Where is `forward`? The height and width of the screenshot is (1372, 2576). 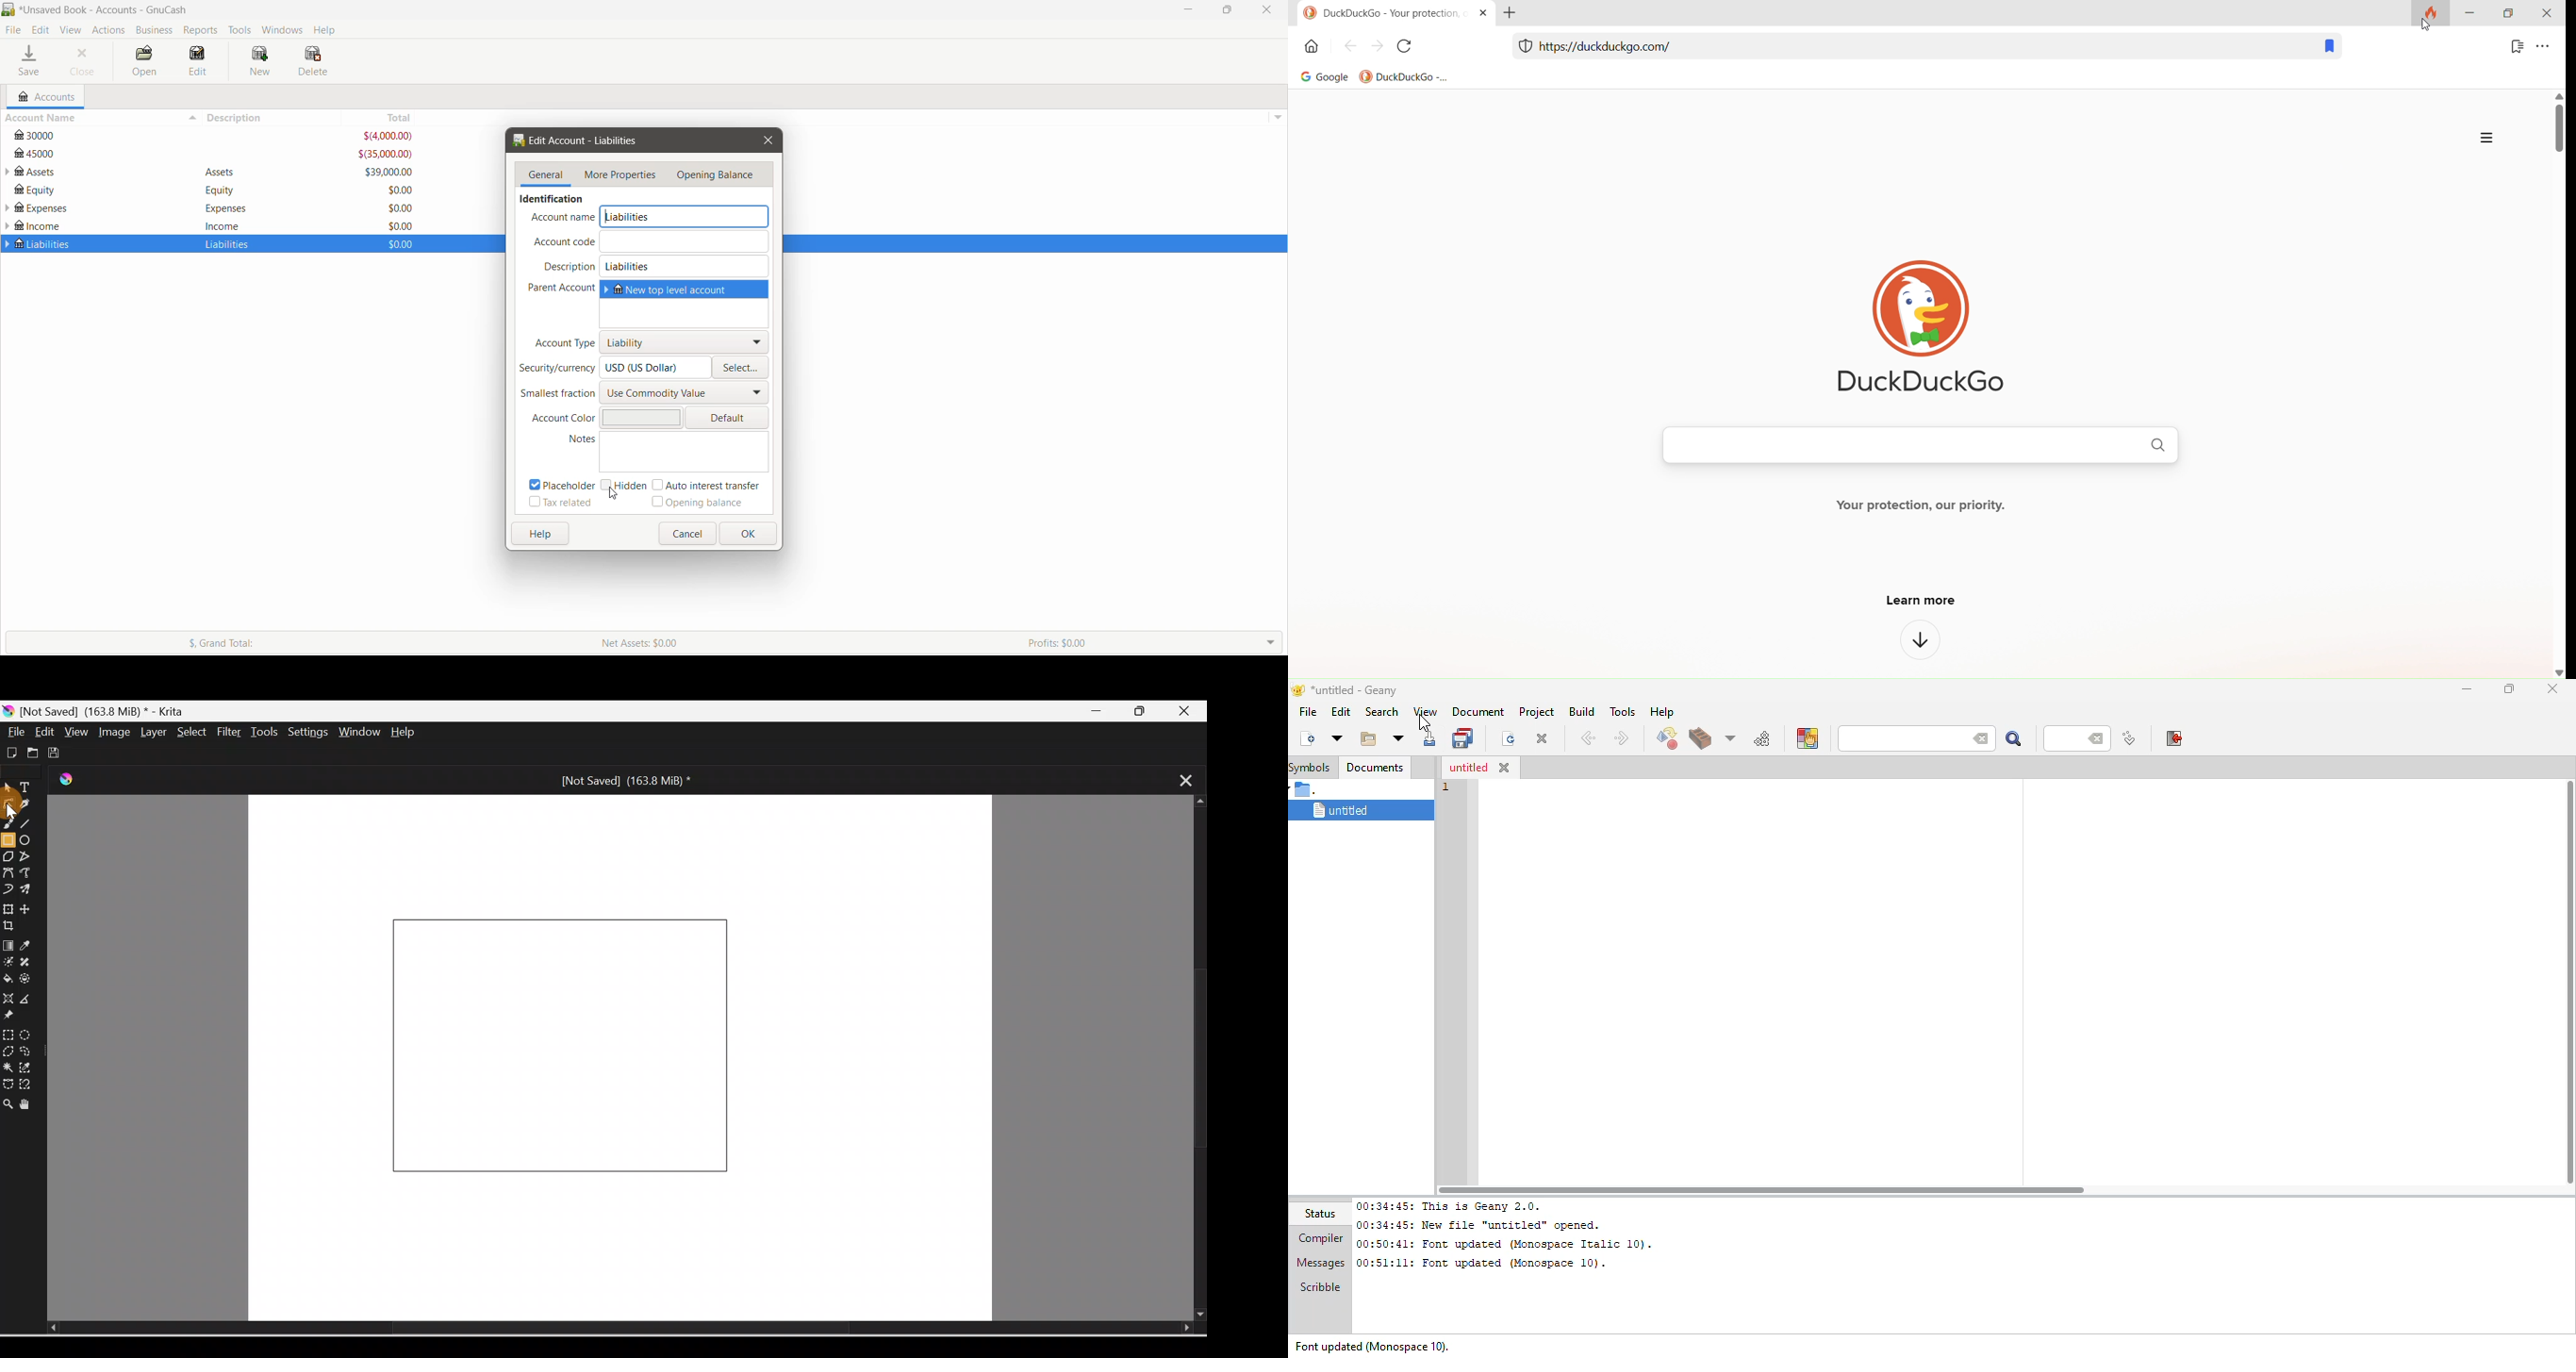 forward is located at coordinates (1378, 45).